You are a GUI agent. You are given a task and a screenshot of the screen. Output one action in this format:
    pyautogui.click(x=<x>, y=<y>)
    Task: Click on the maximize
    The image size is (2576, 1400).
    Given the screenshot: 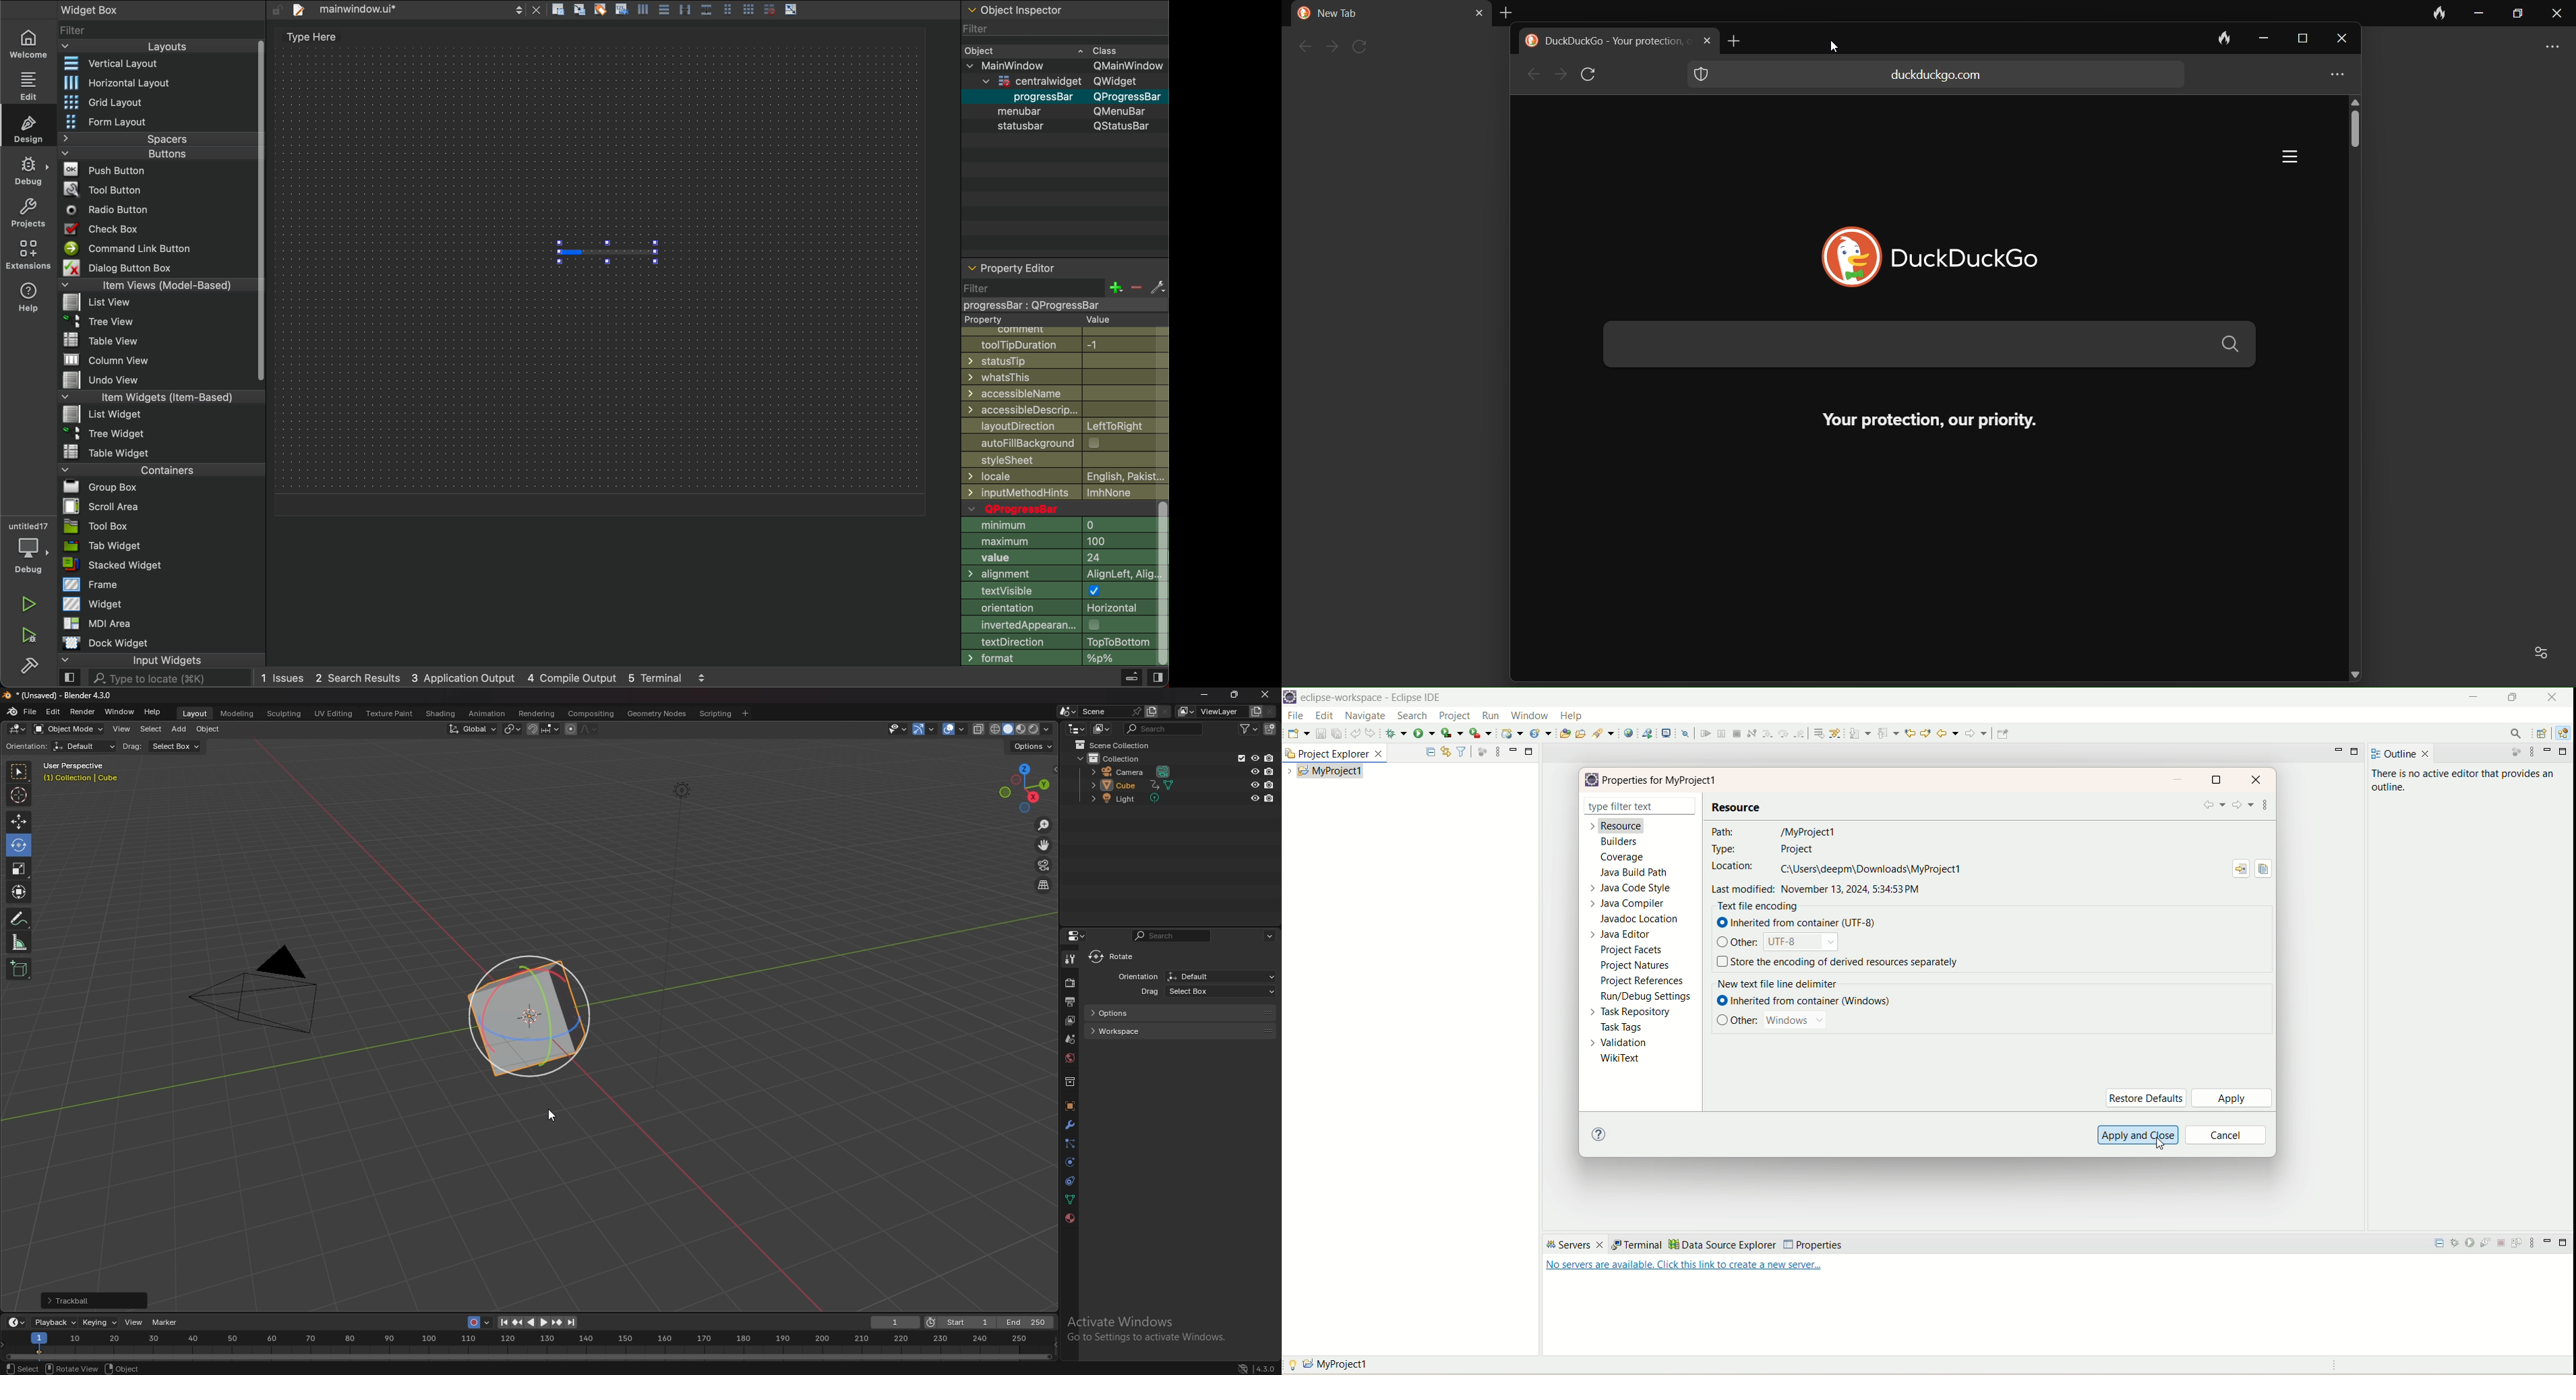 What is the action you would take?
    pyautogui.click(x=2565, y=752)
    